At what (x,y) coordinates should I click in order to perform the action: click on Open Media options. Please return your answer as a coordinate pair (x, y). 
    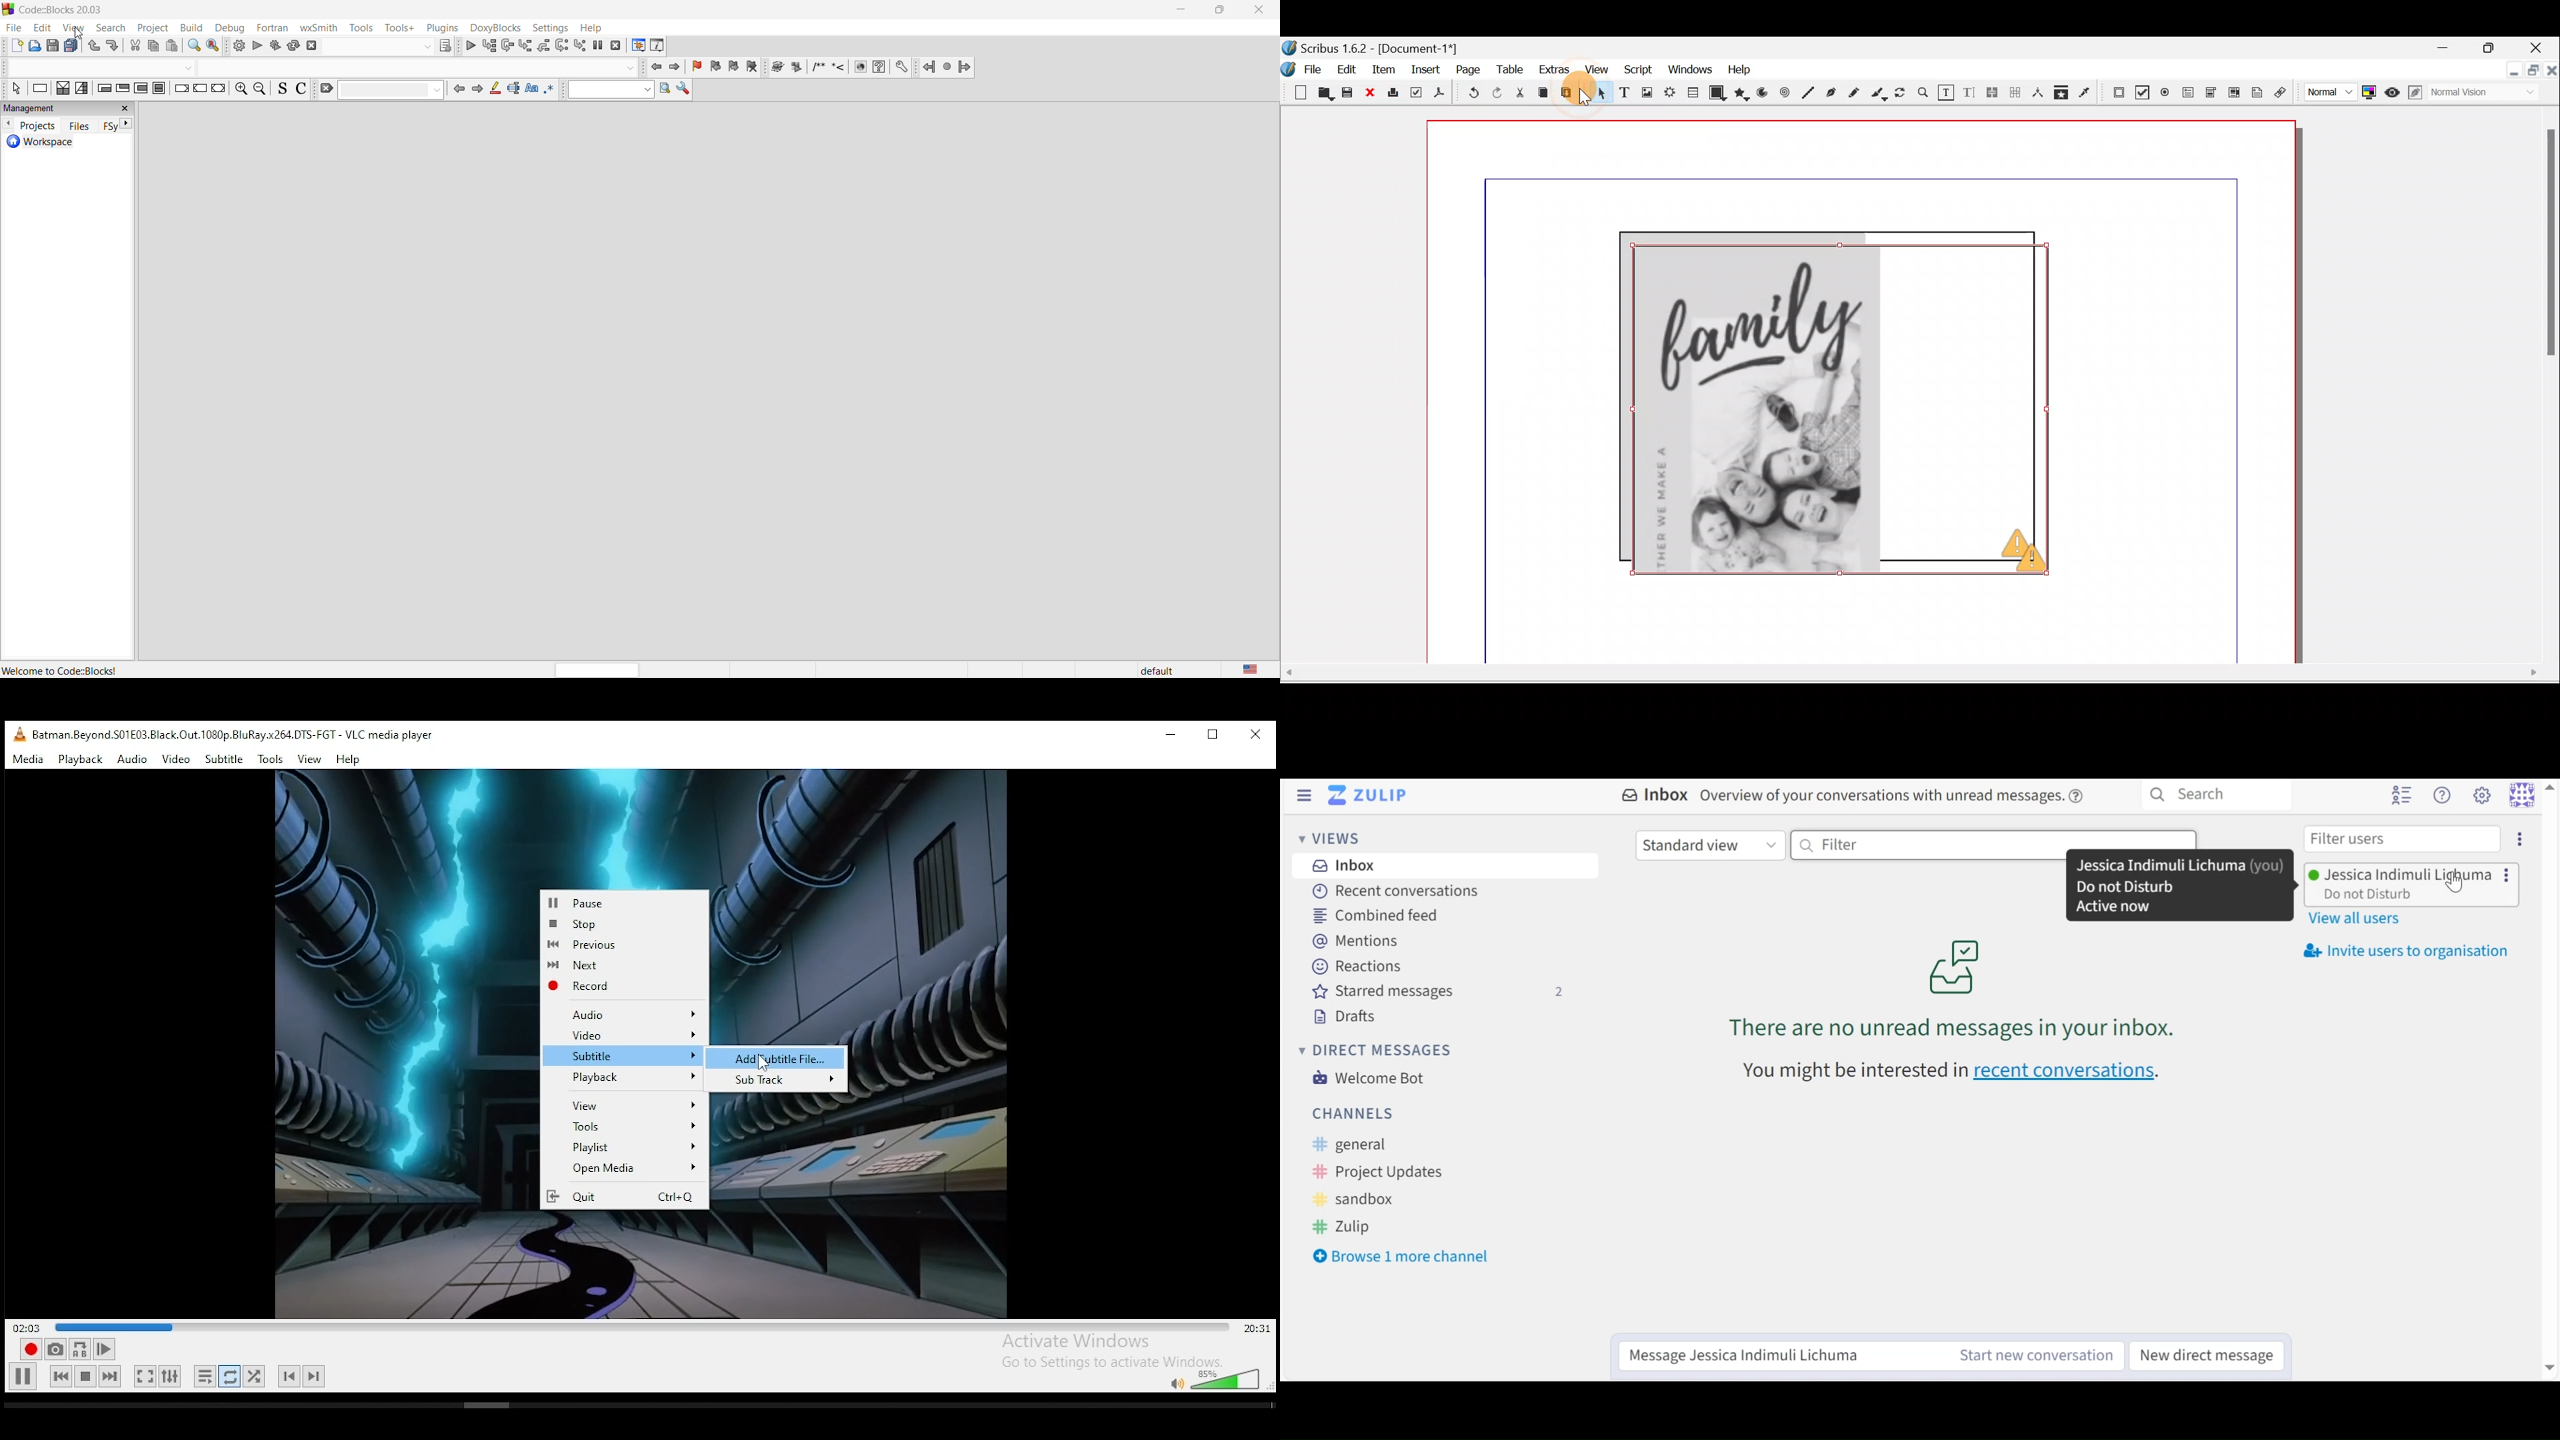
    Looking at the image, I should click on (625, 1167).